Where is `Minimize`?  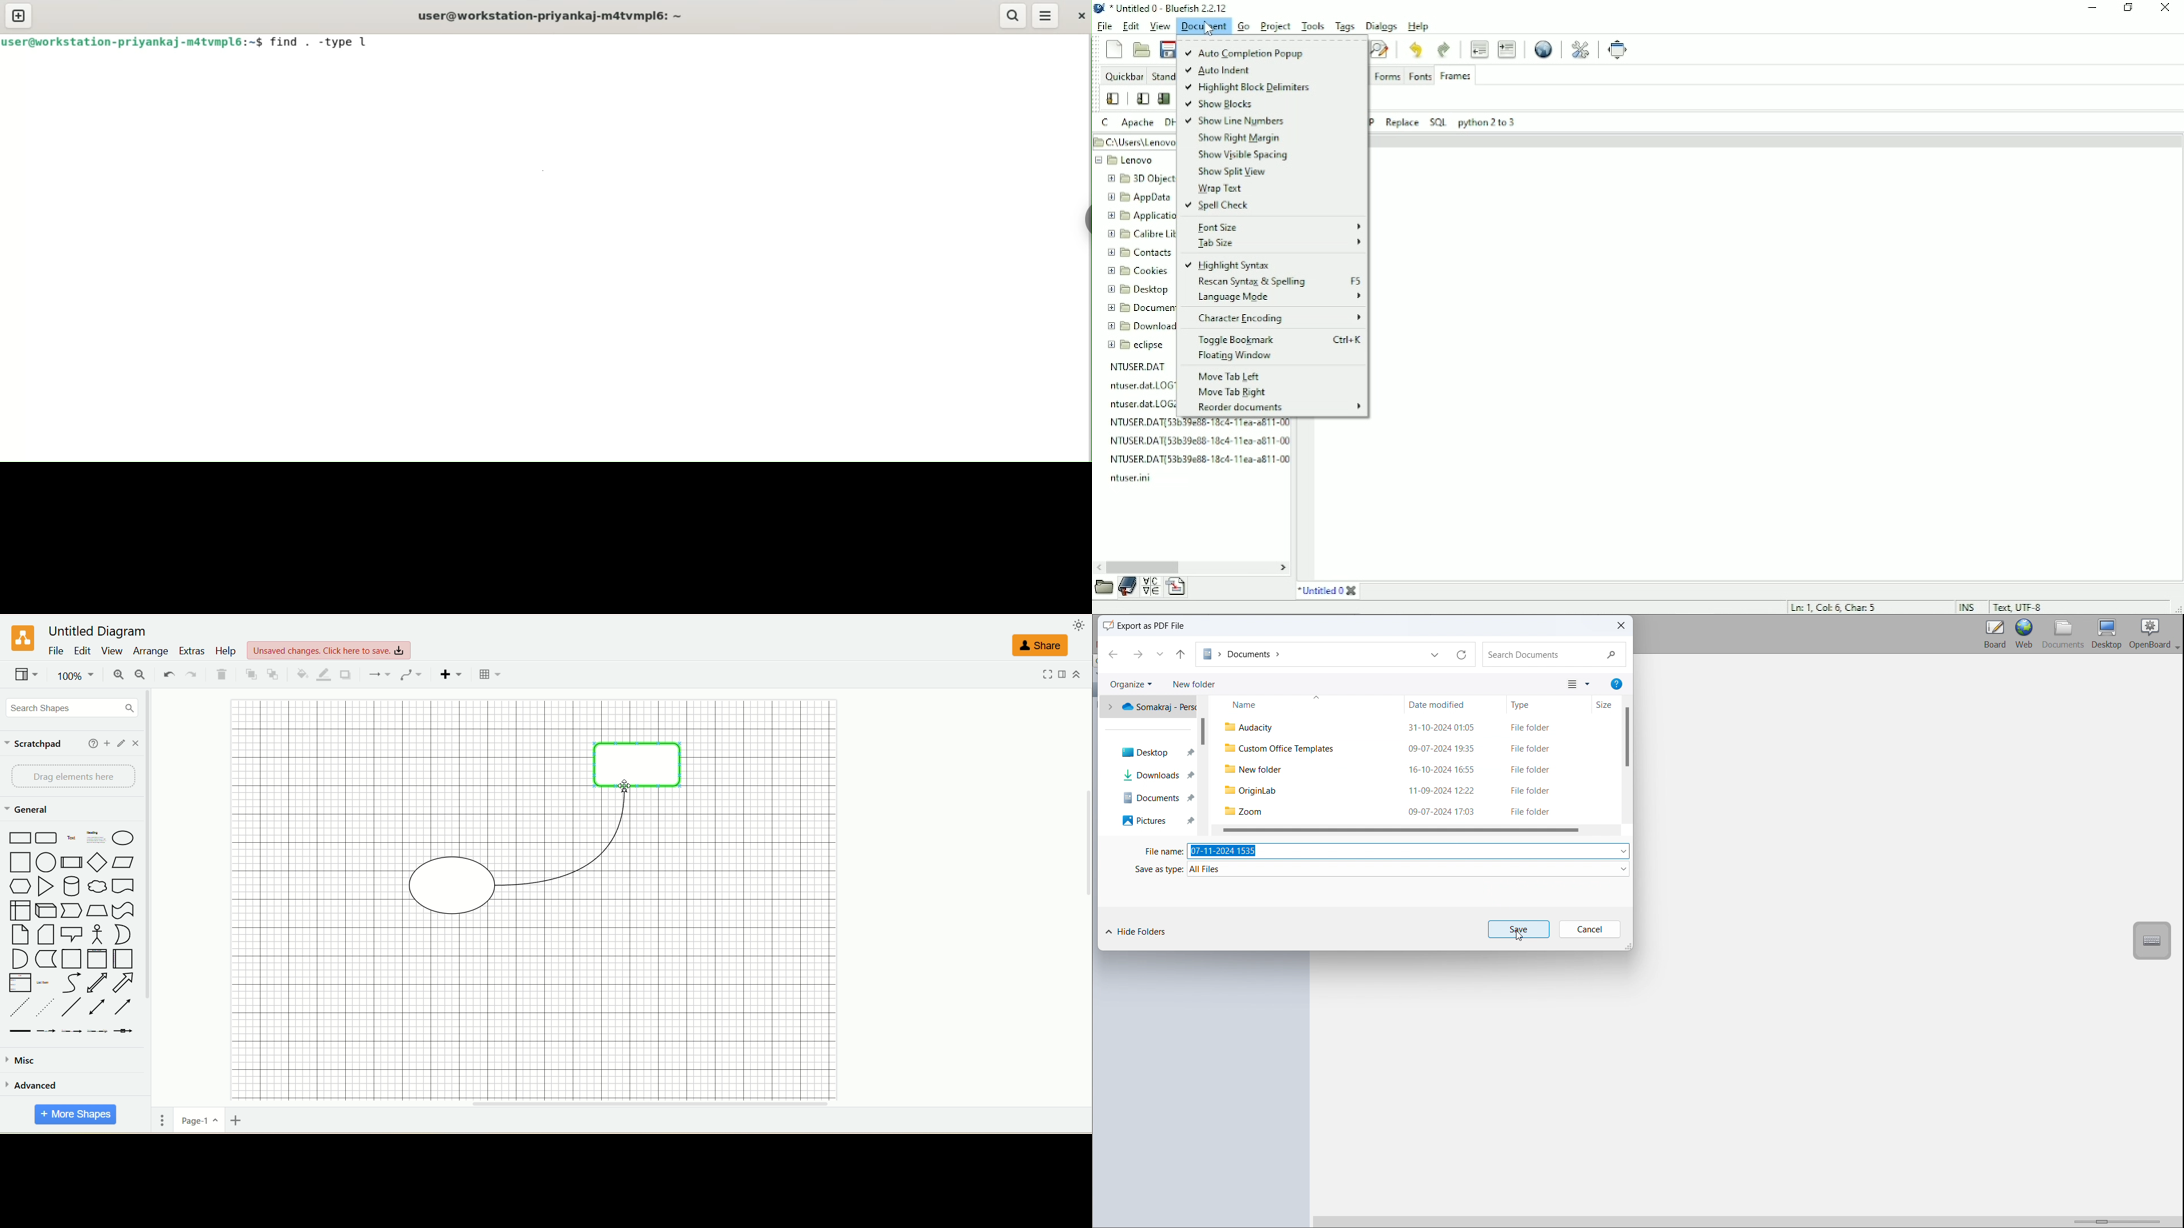 Minimize is located at coordinates (2092, 7).